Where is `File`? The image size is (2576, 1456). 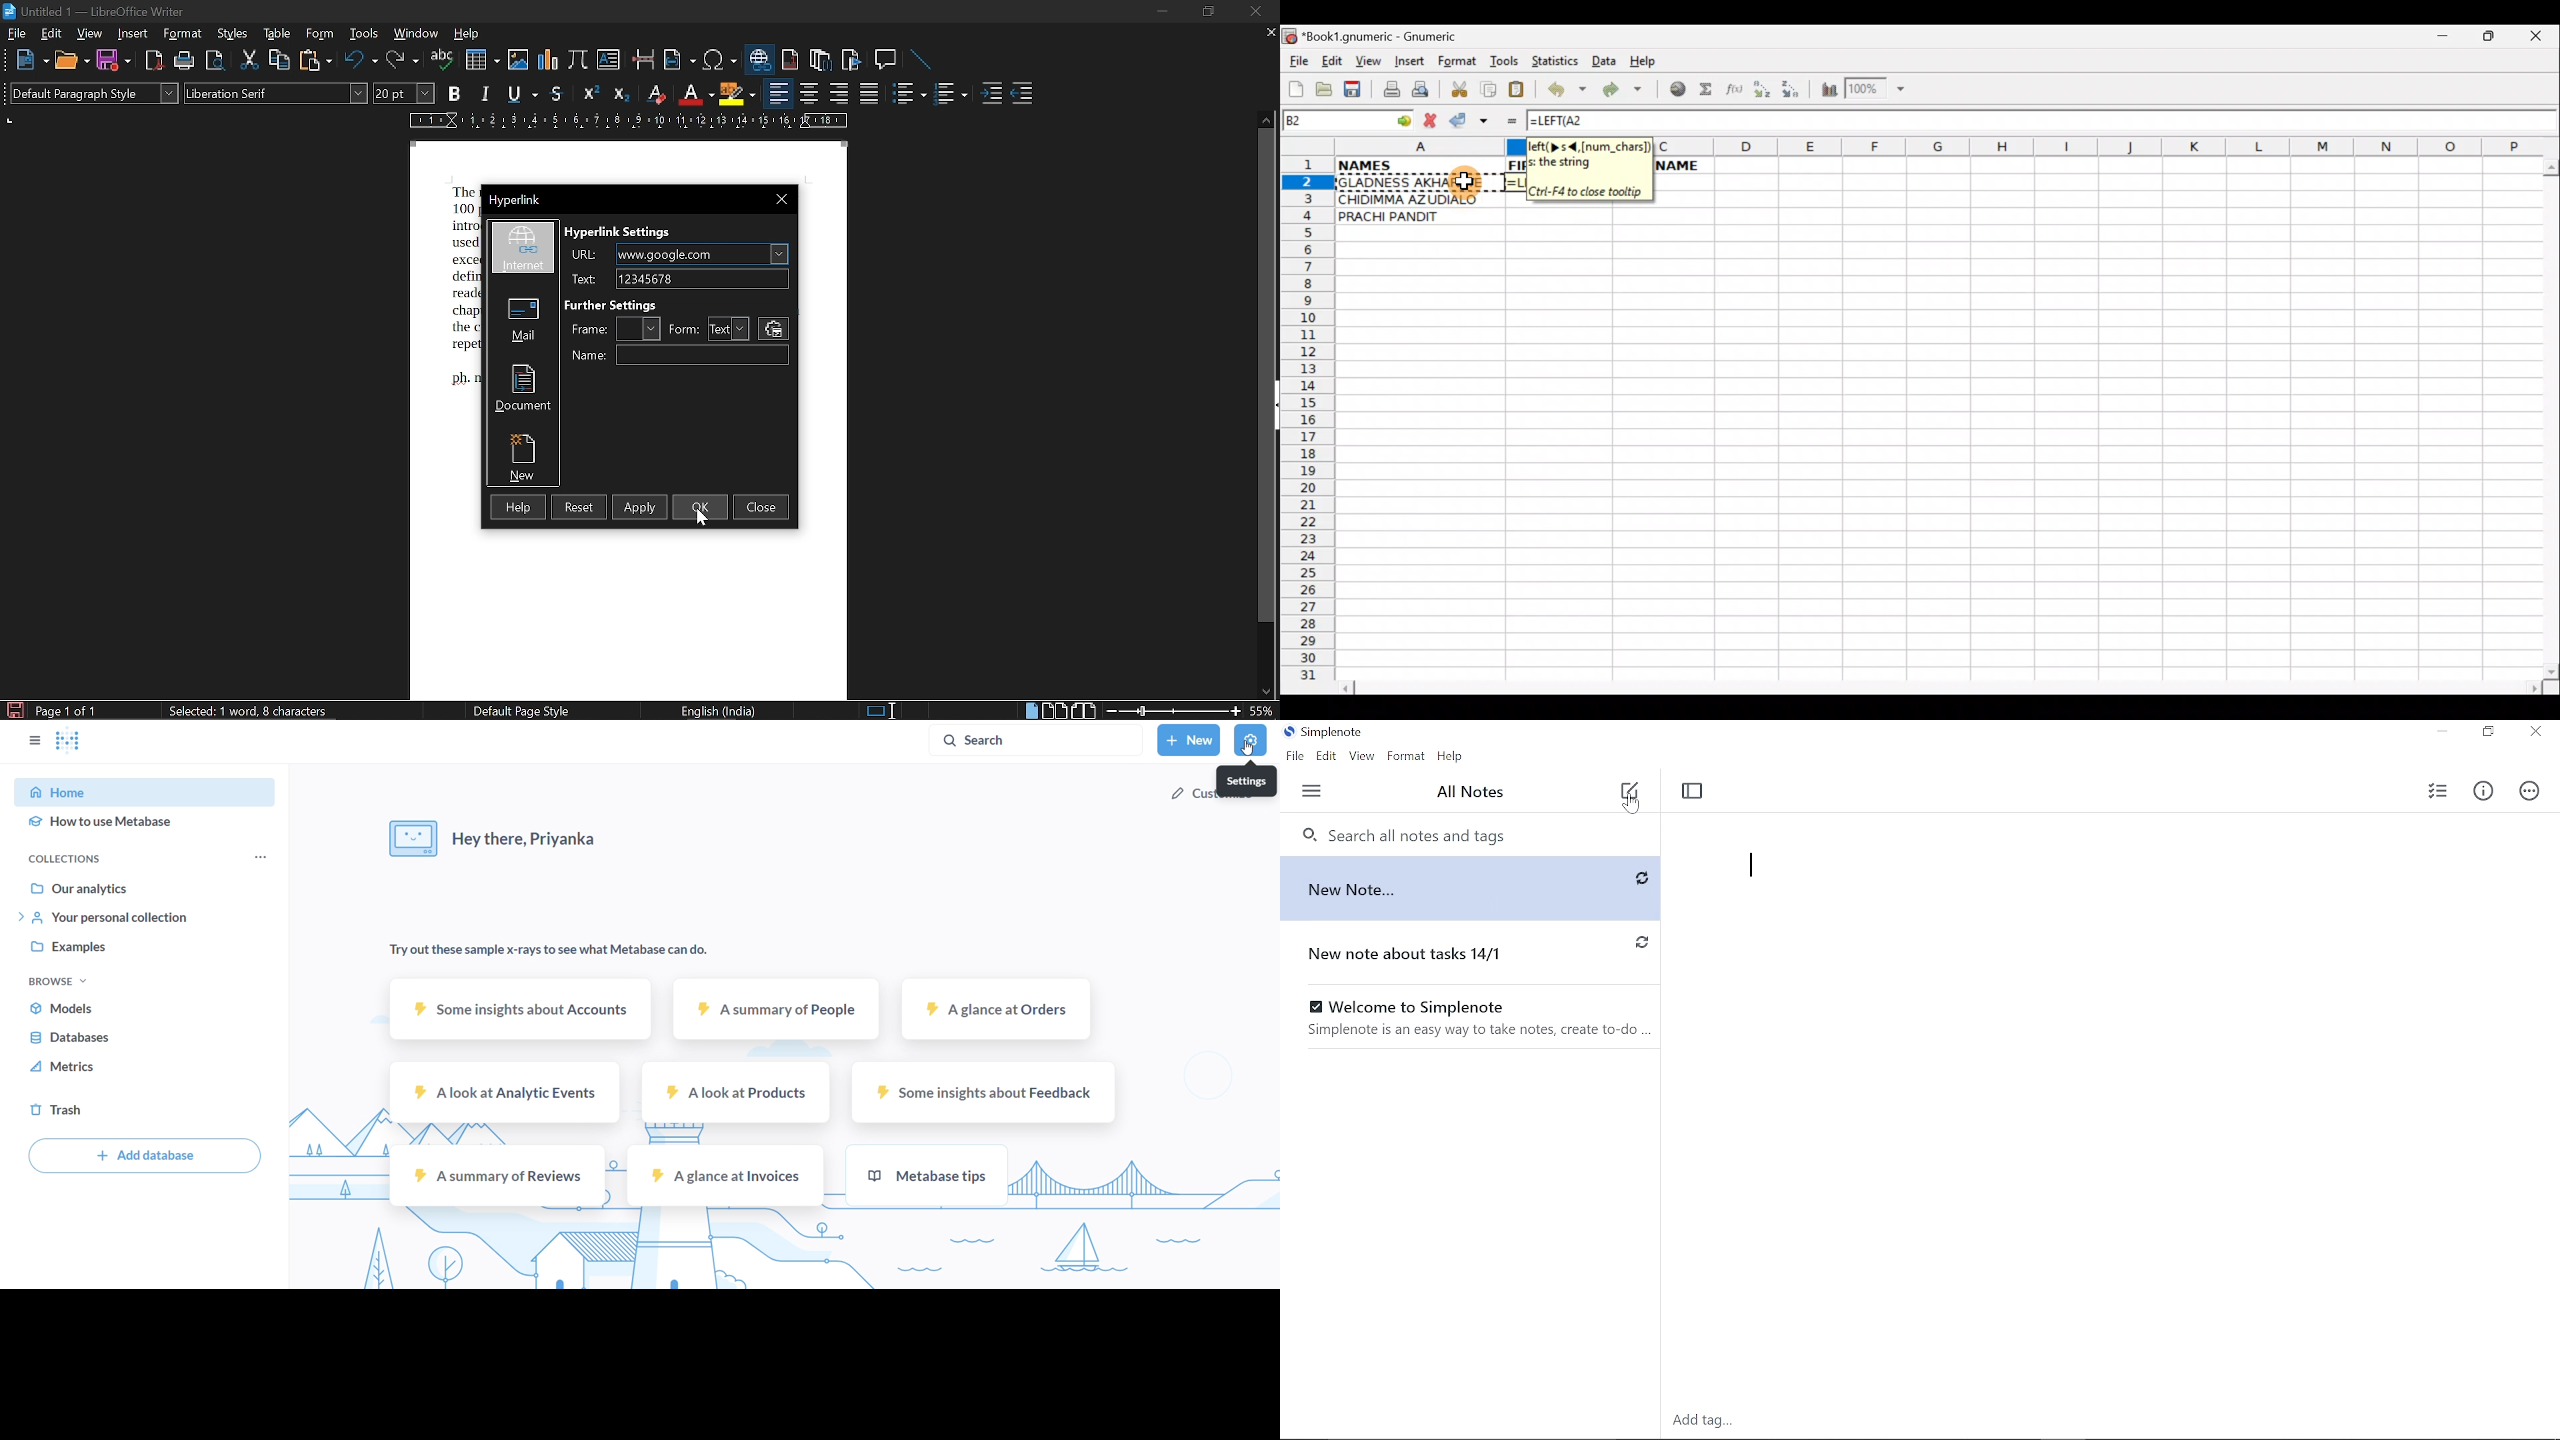
File is located at coordinates (1297, 62).